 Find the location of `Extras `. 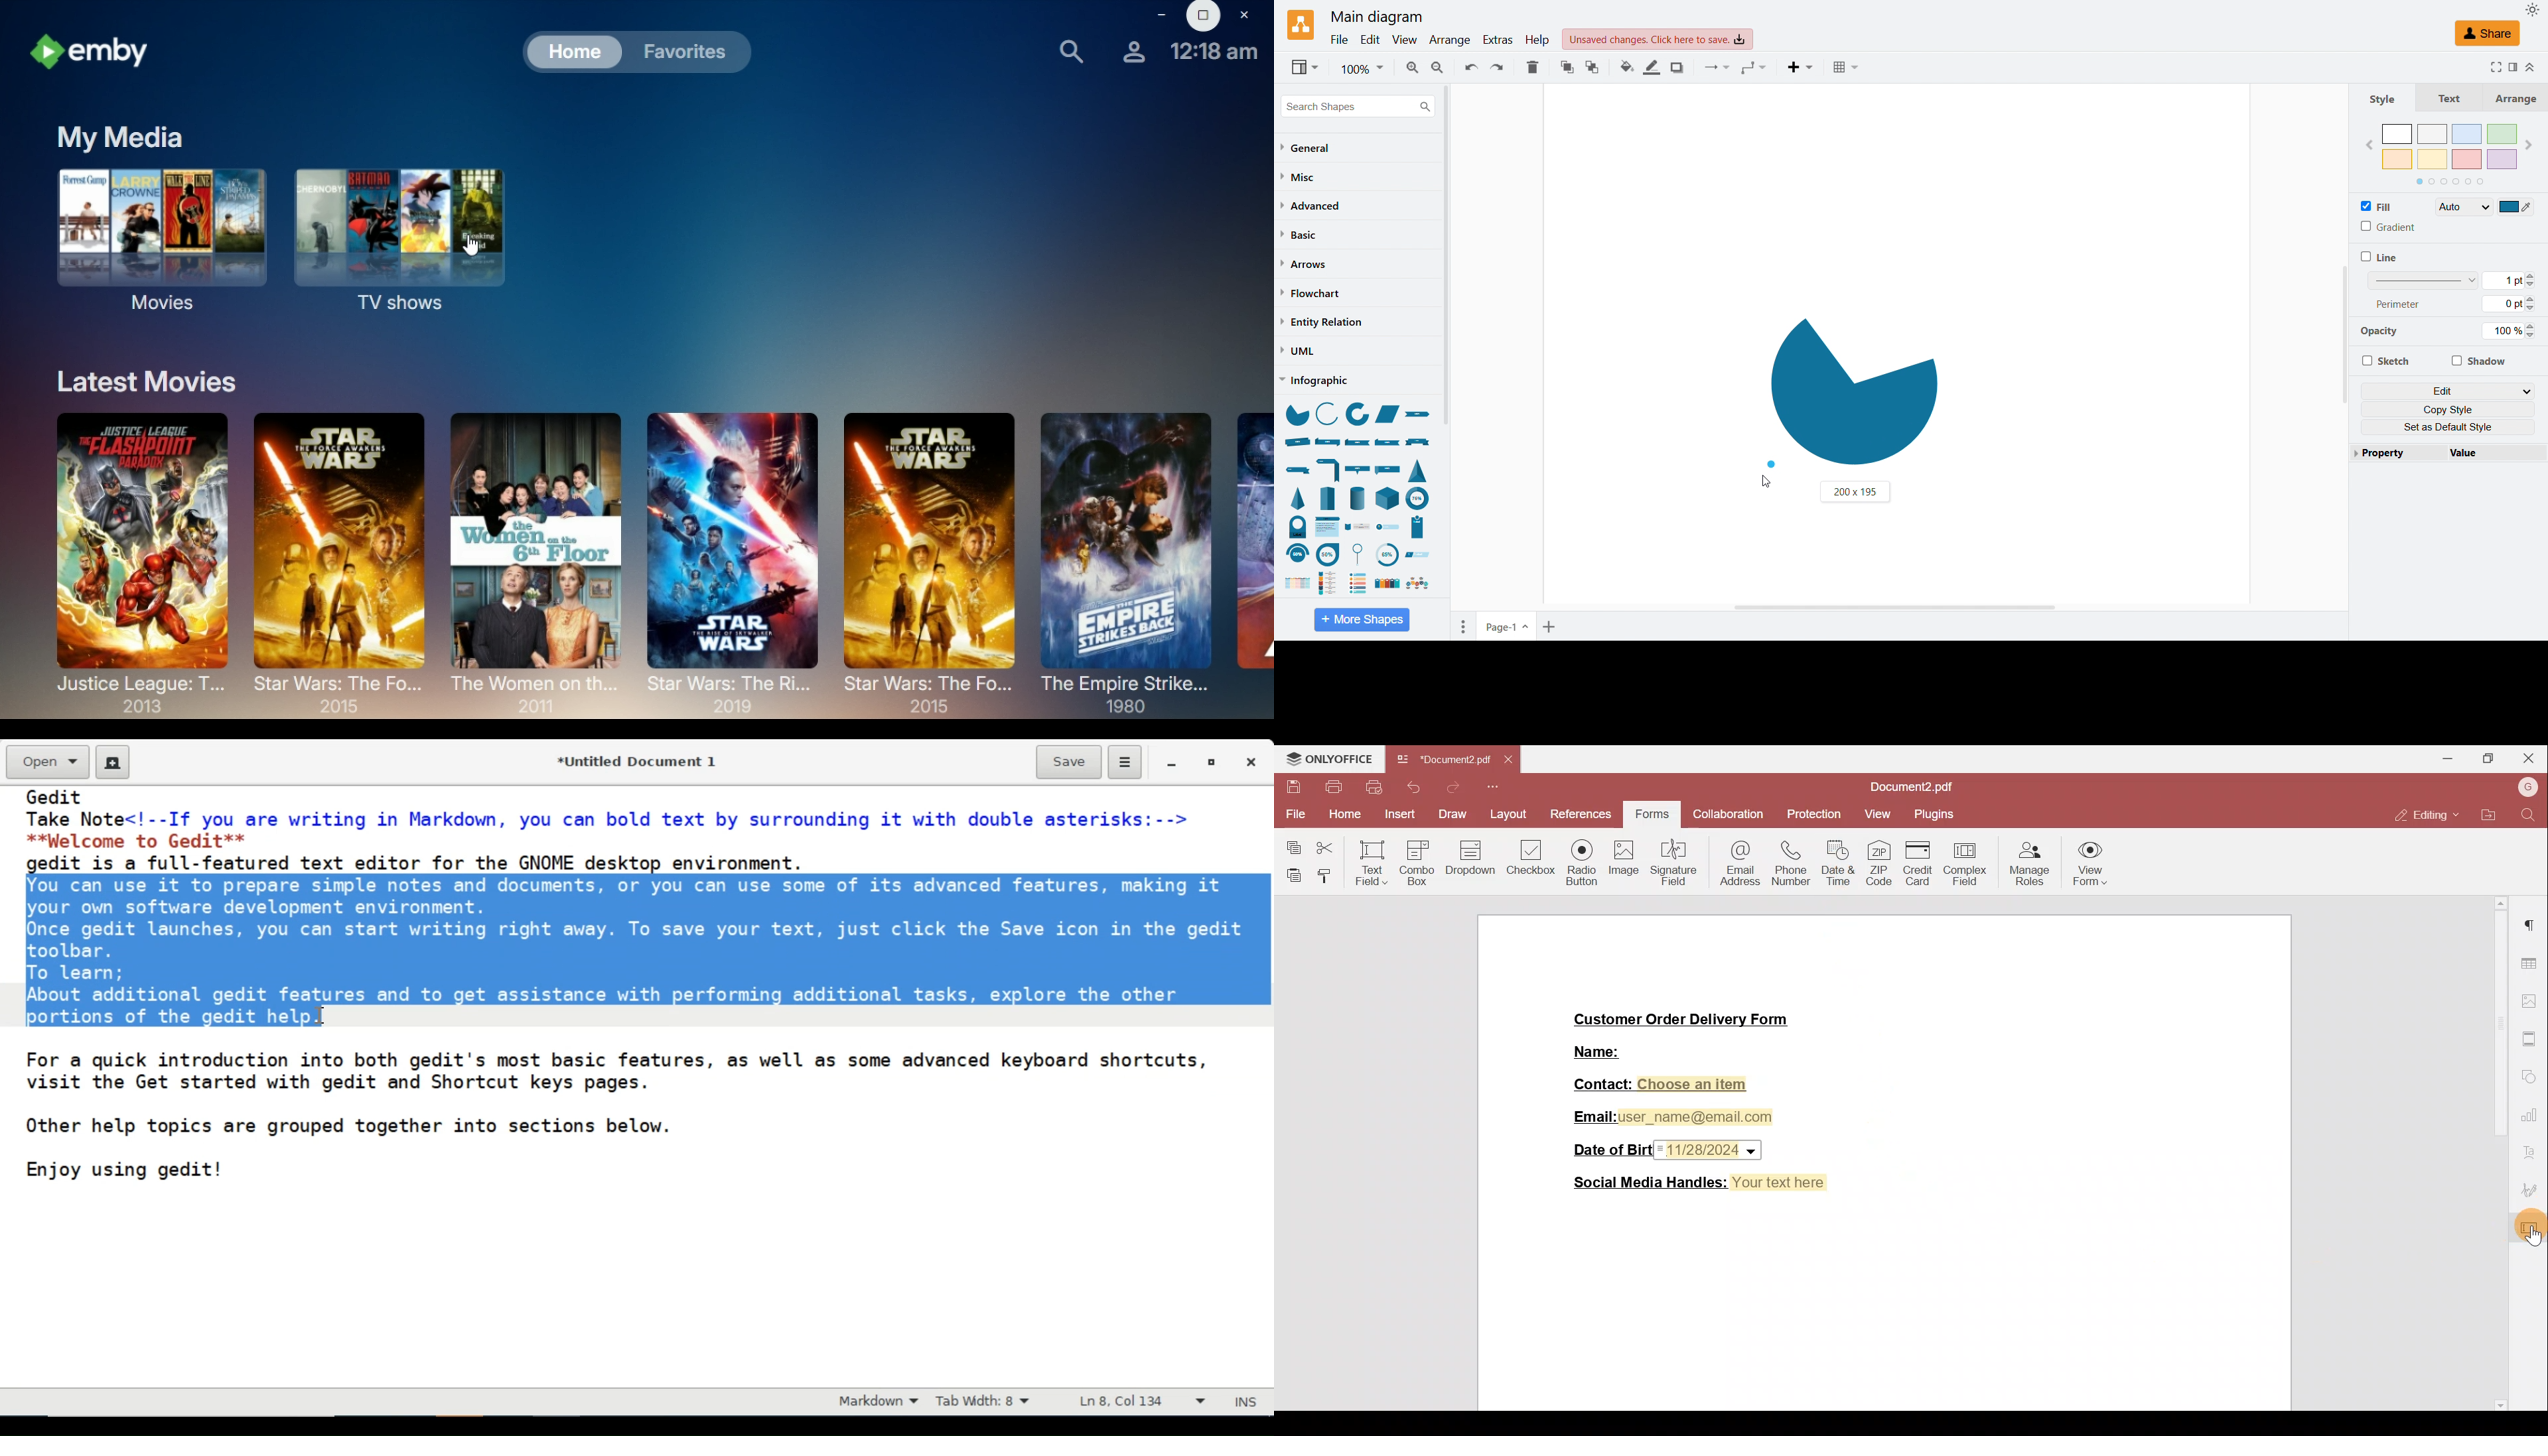

Extras  is located at coordinates (1499, 40).